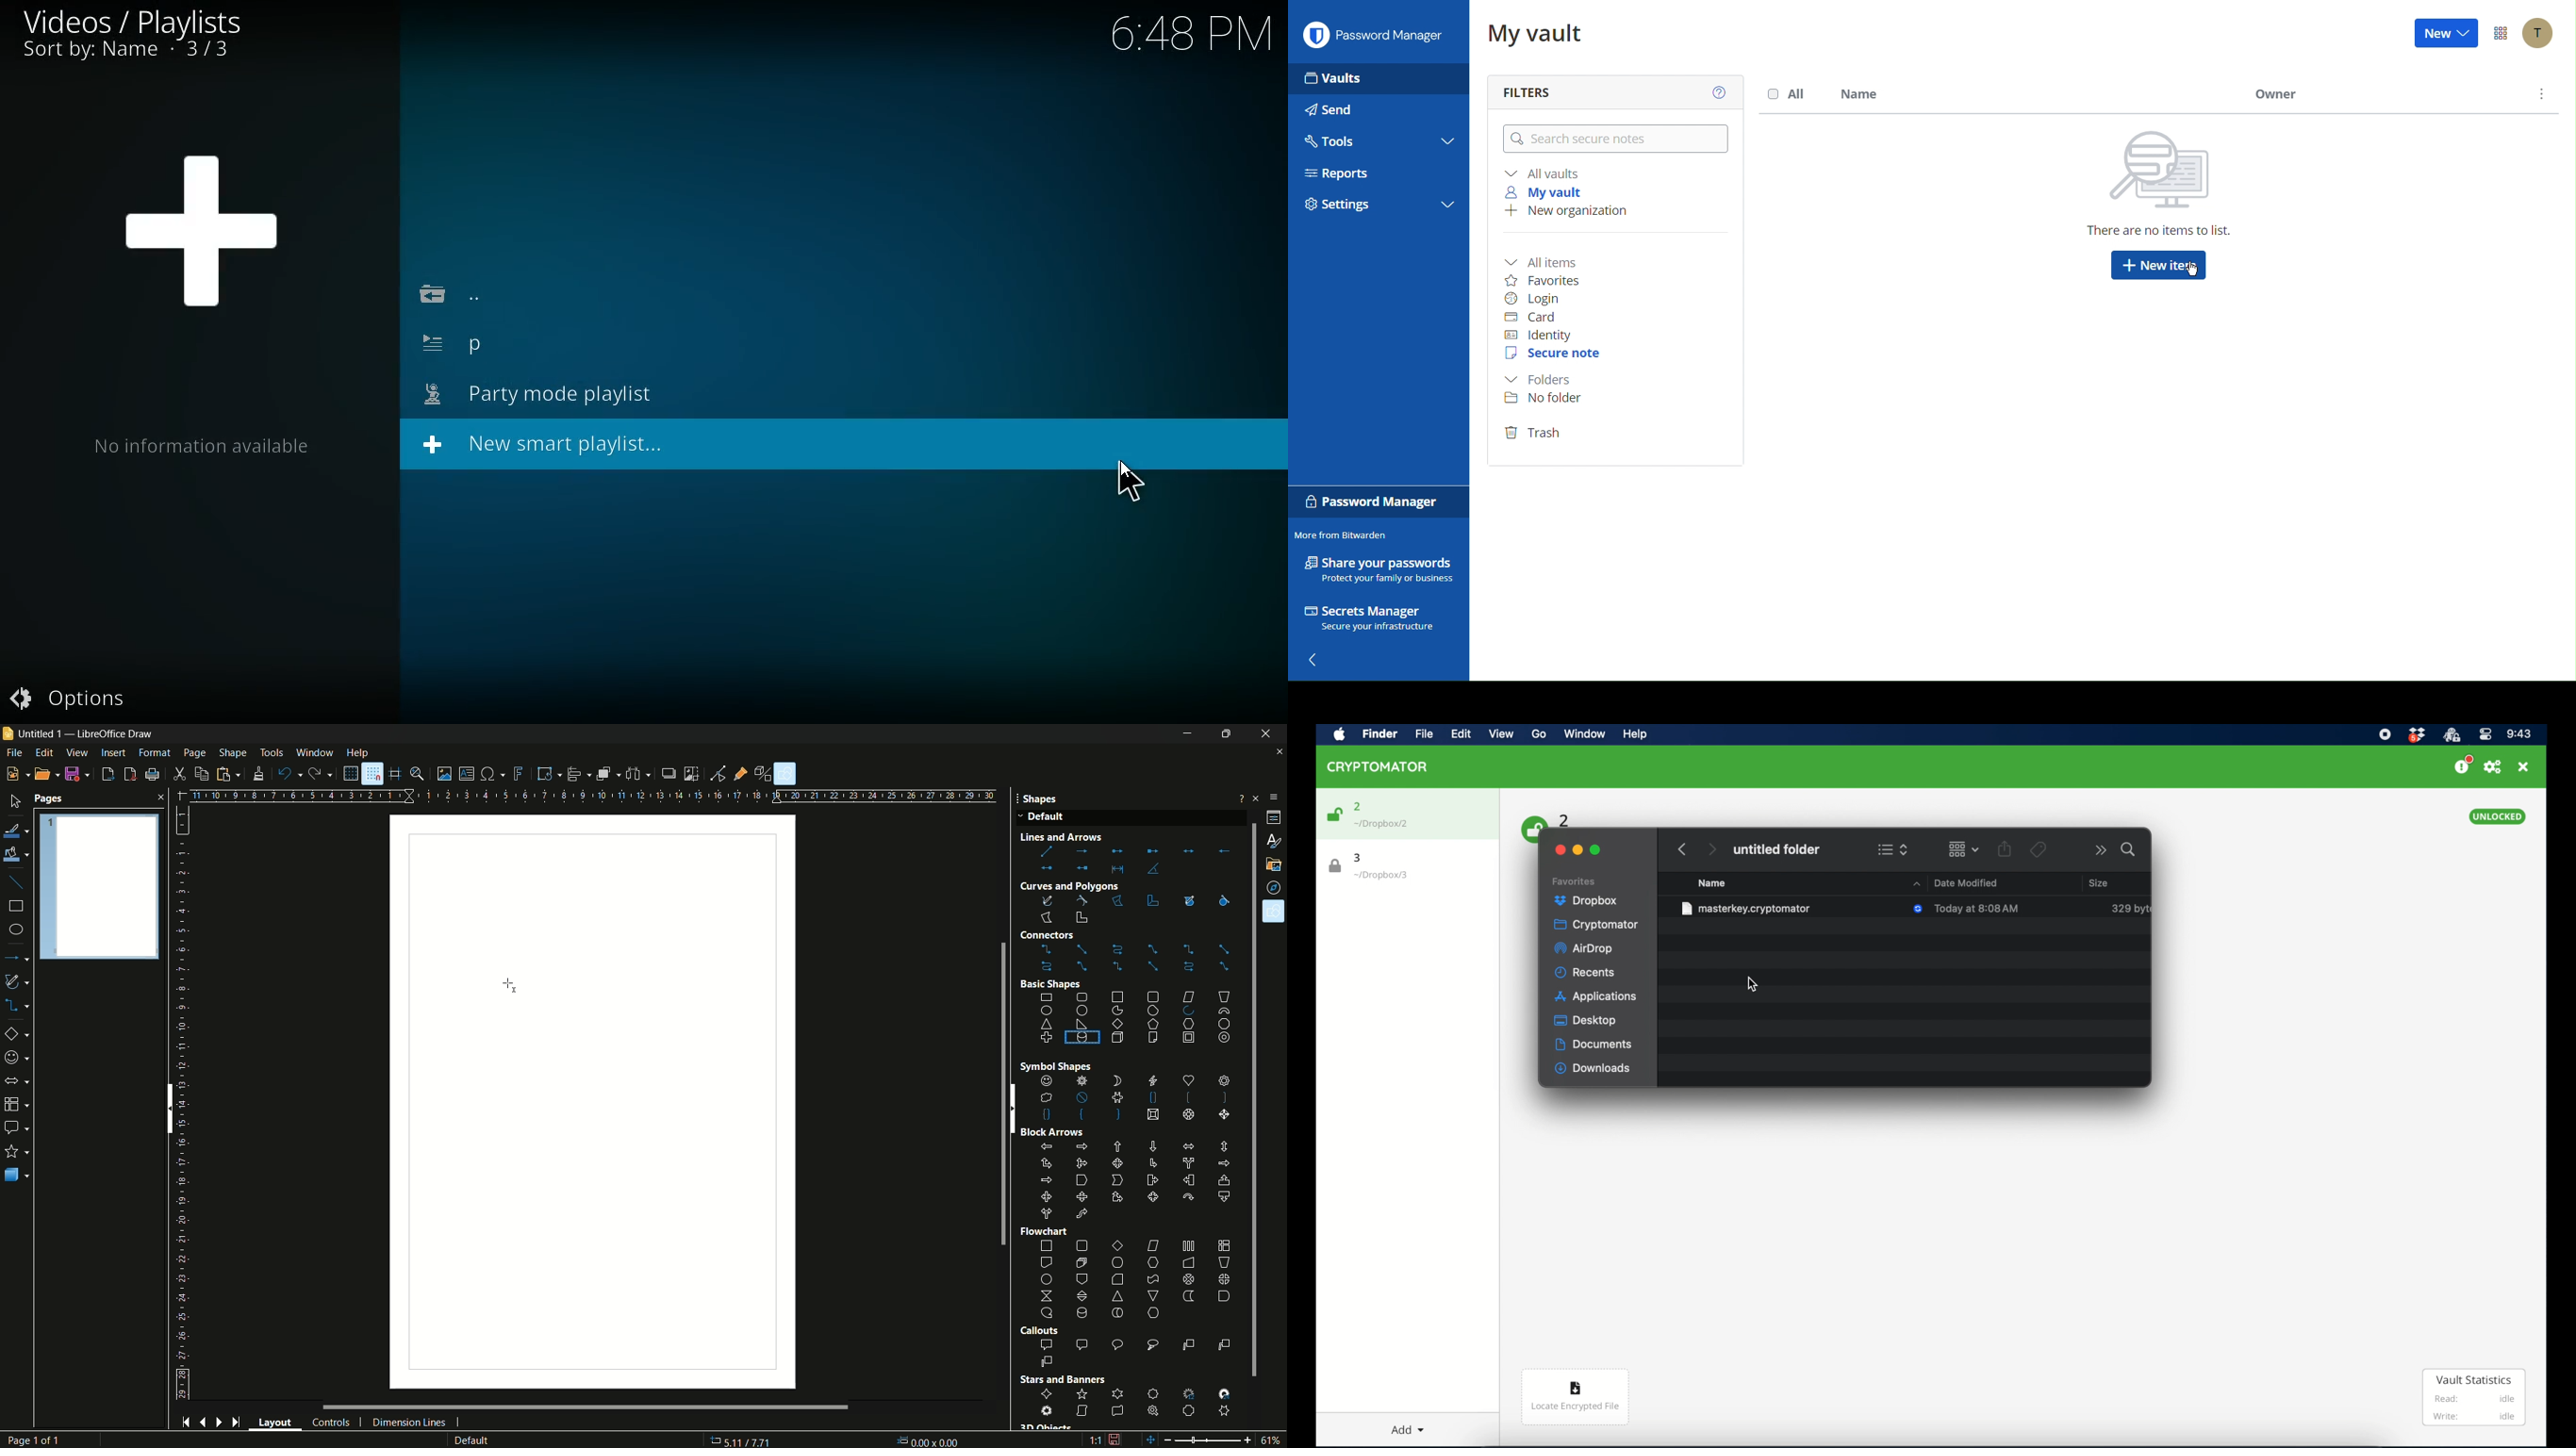 The height and width of the screenshot is (1456, 2576). What do you see at coordinates (1575, 1397) in the screenshot?
I see `locate encrypted file` at bounding box center [1575, 1397].